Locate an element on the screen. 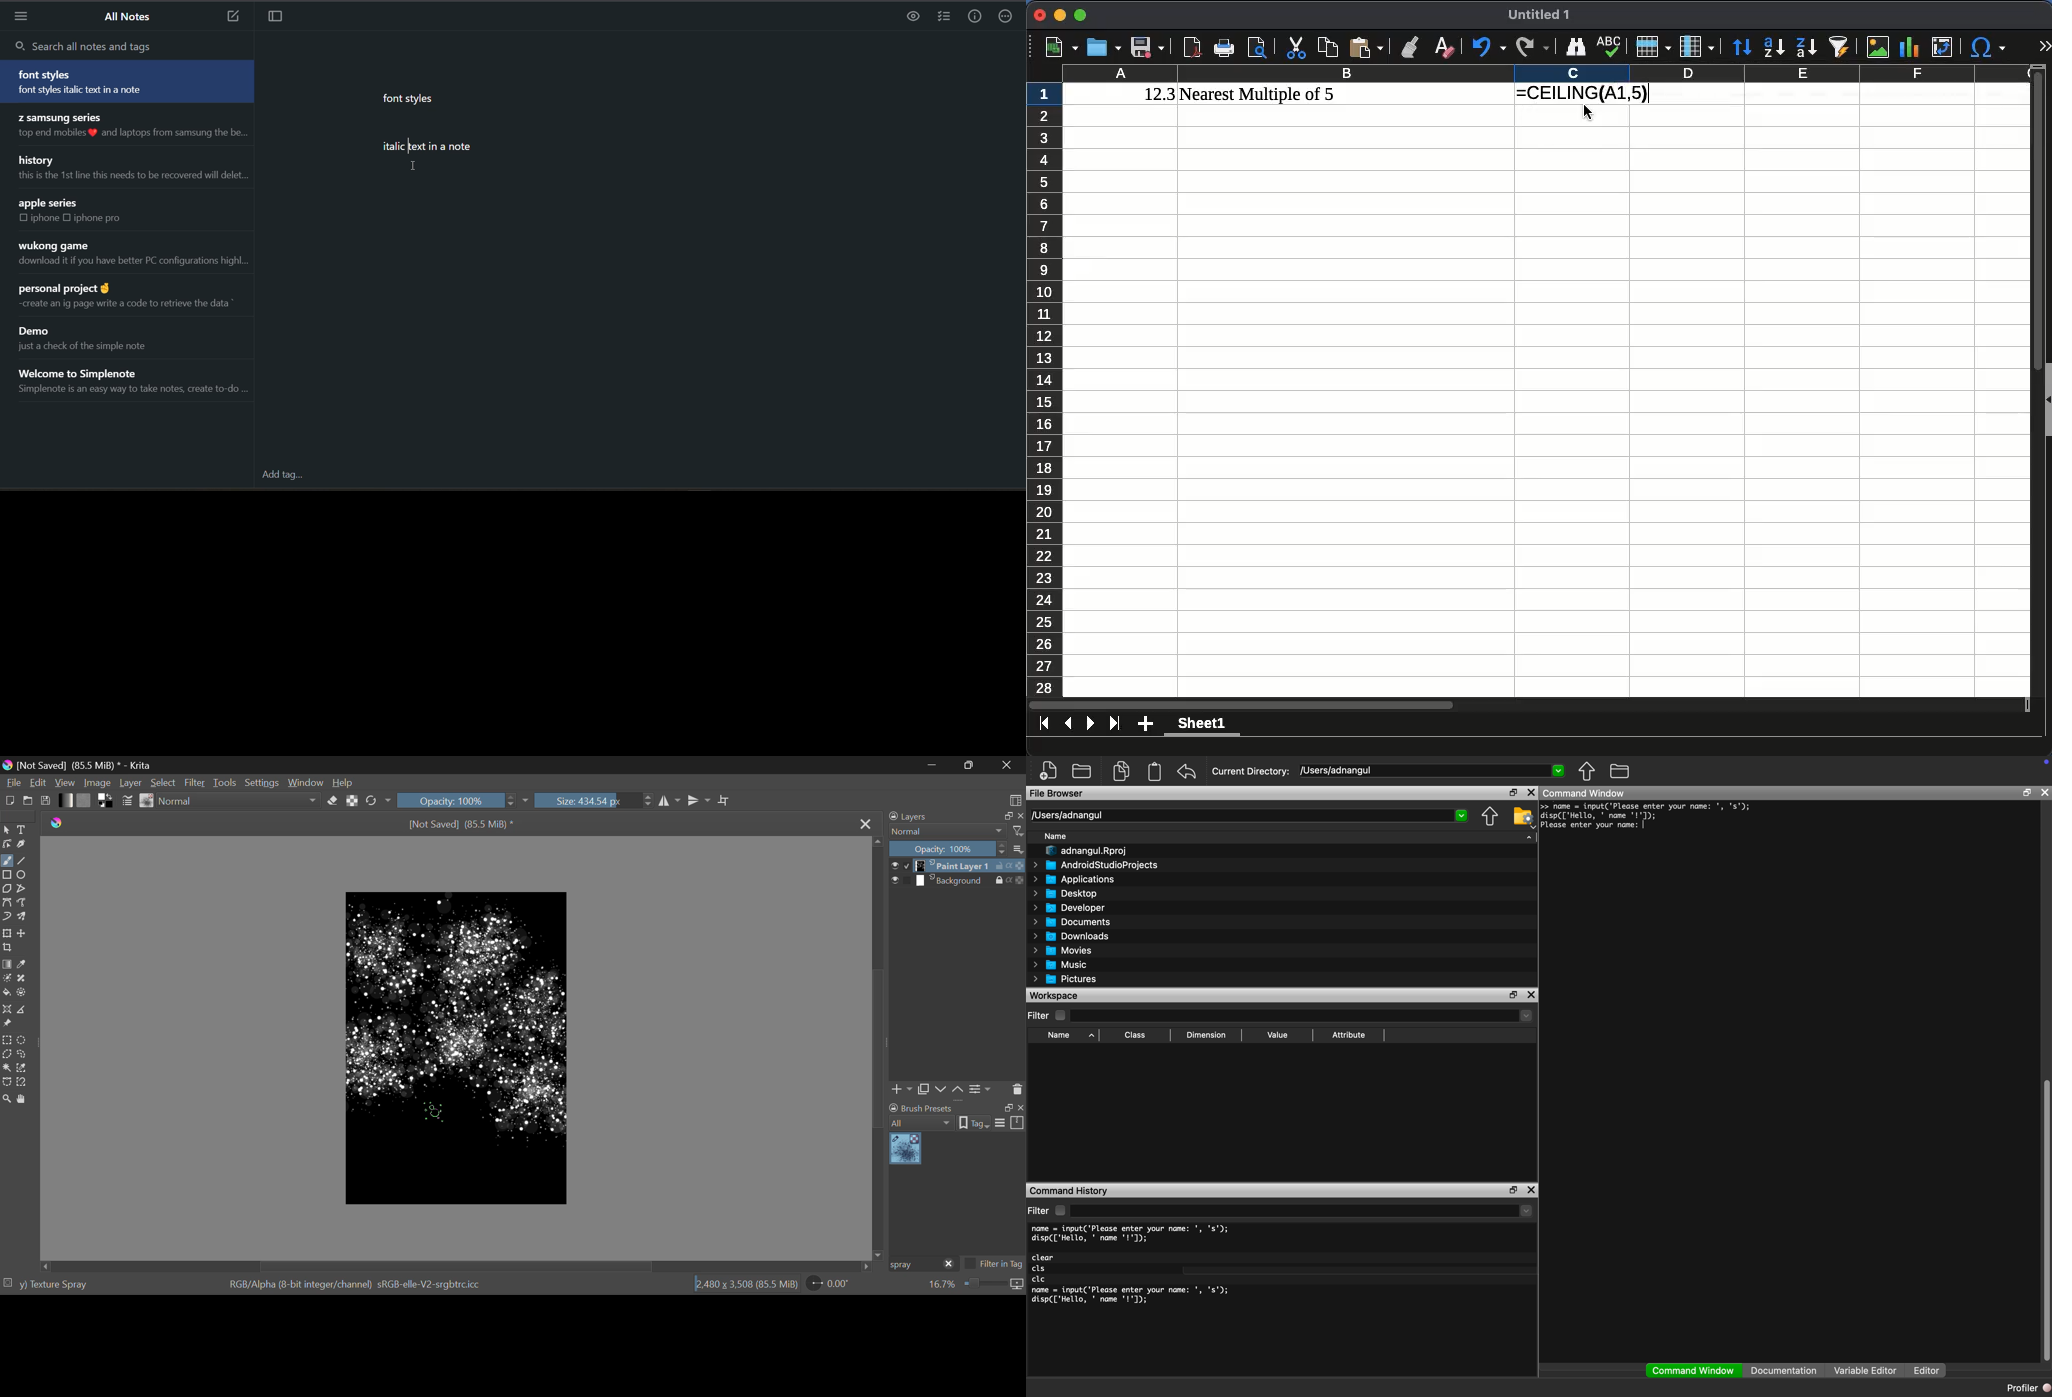  note title and preview is located at coordinates (133, 169).